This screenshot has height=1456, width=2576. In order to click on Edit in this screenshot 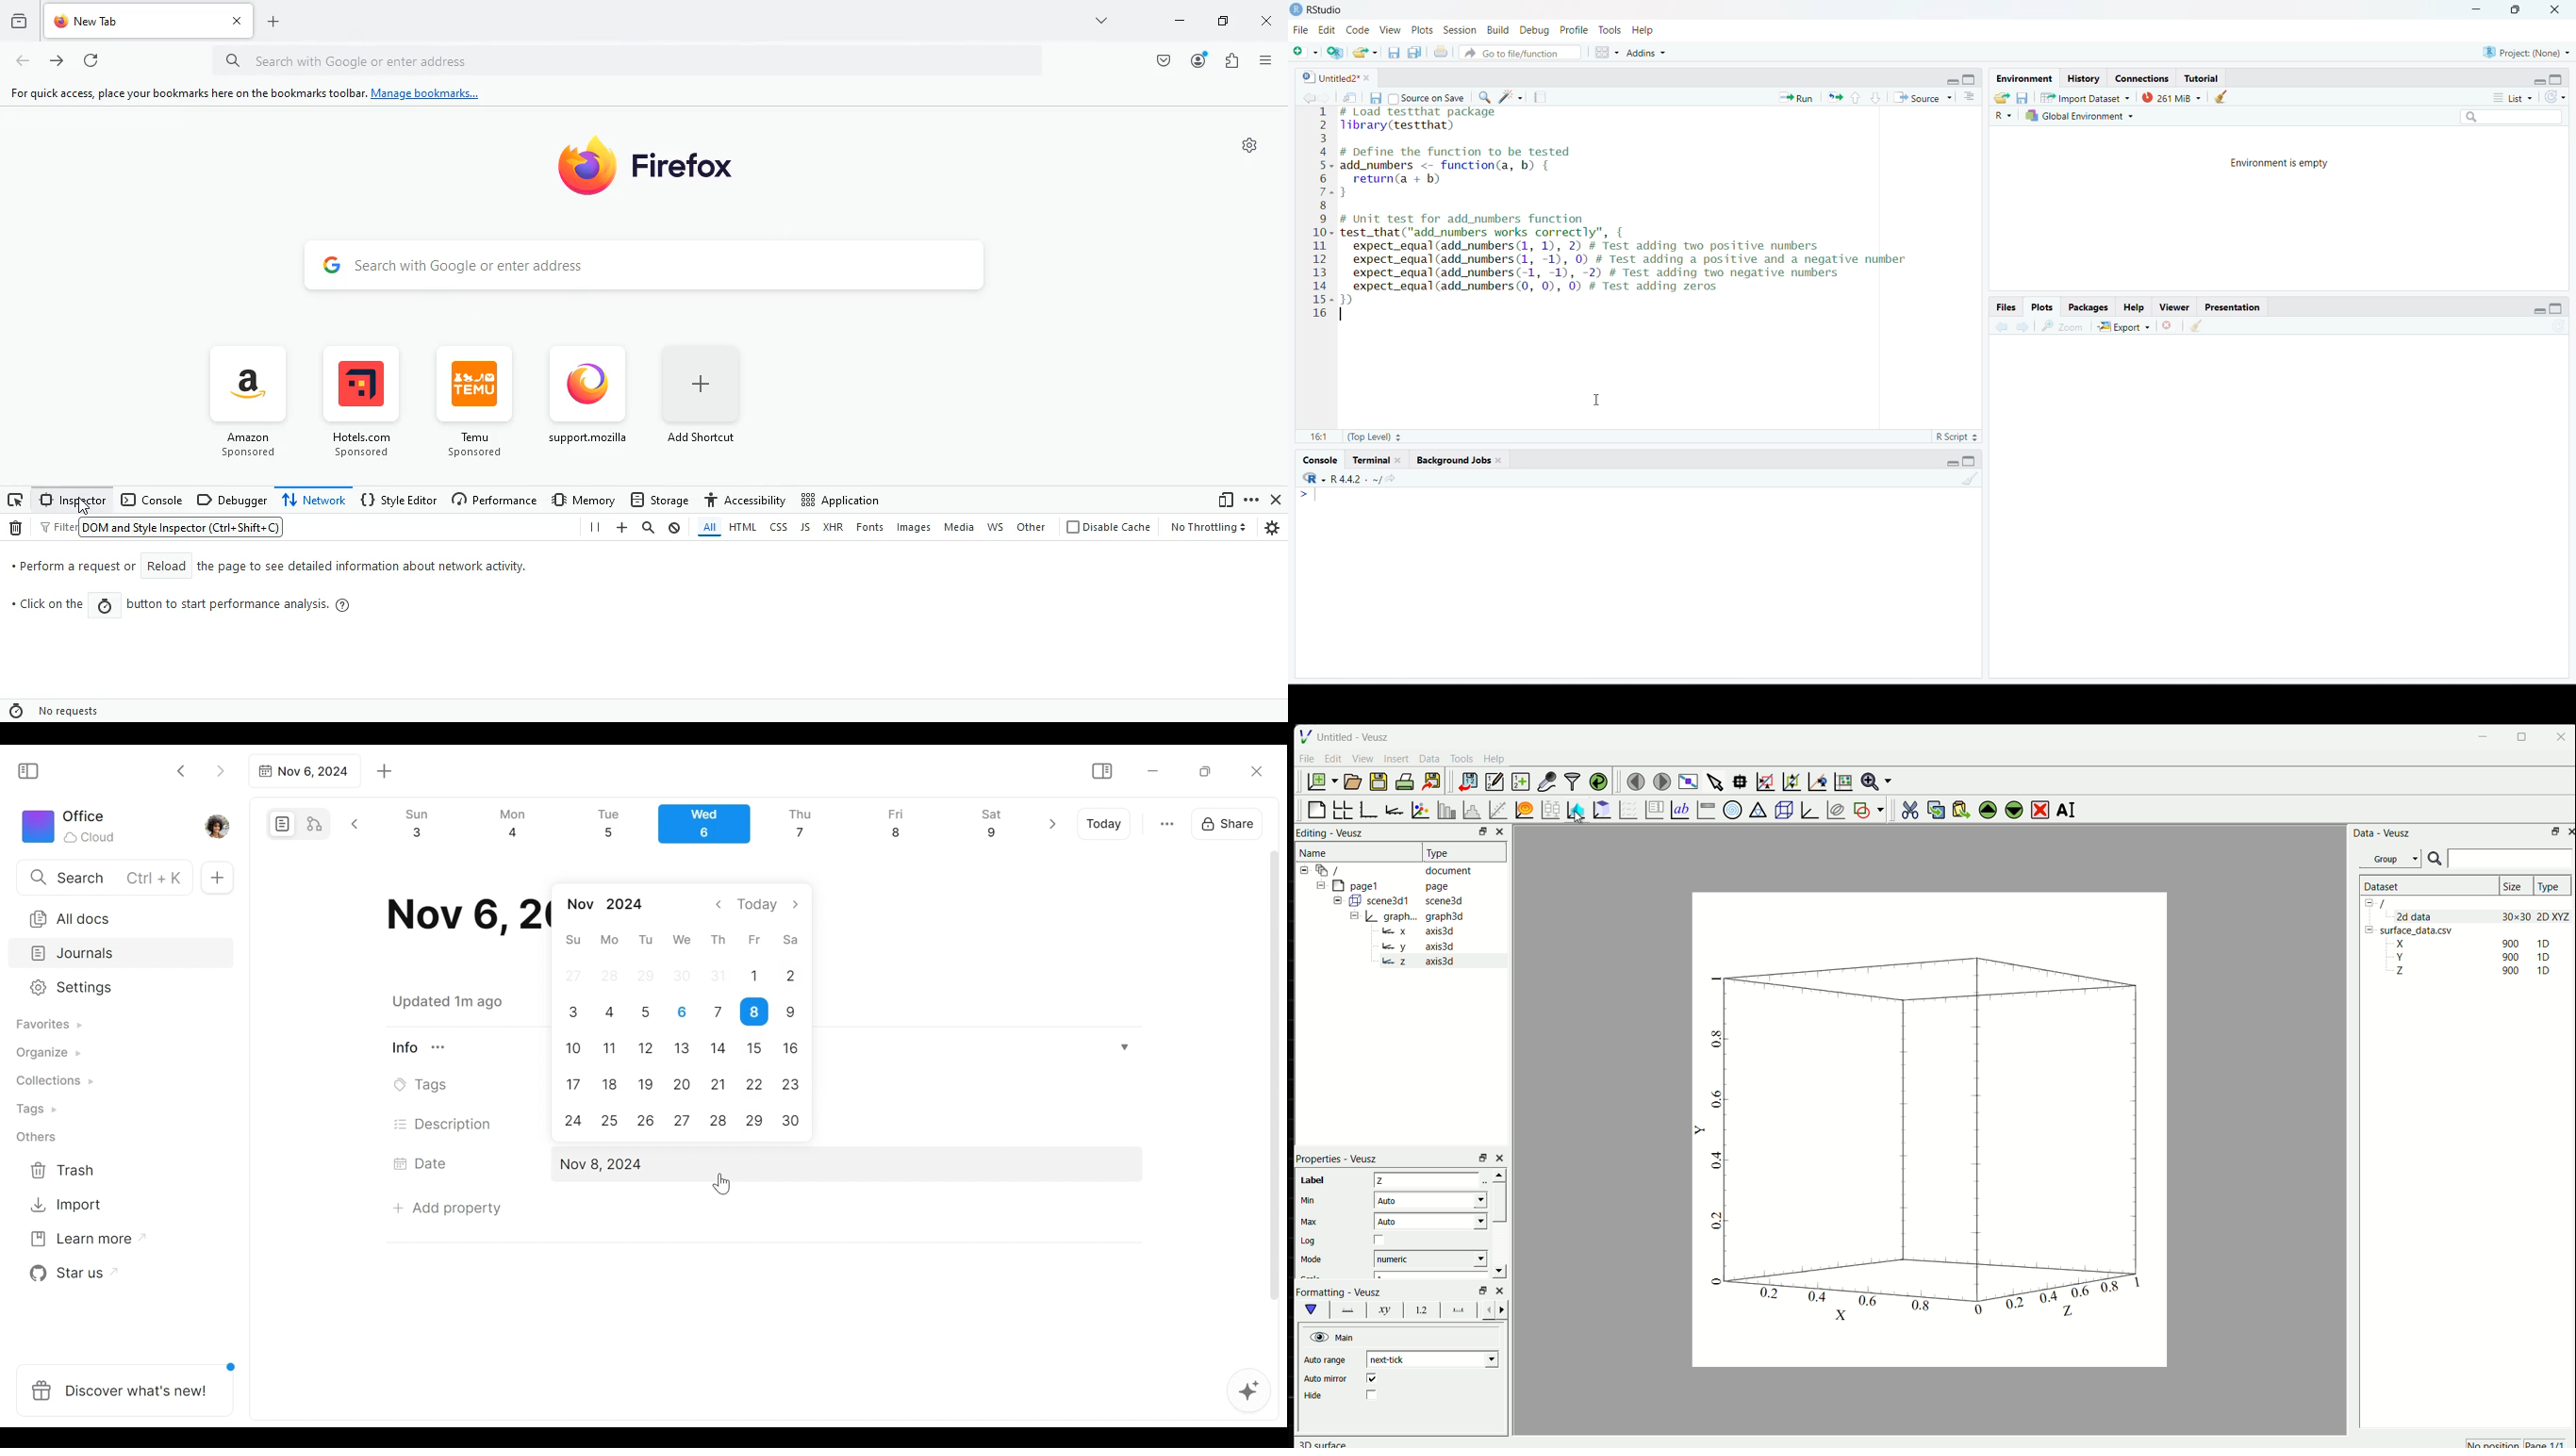, I will do `click(1326, 30)`.